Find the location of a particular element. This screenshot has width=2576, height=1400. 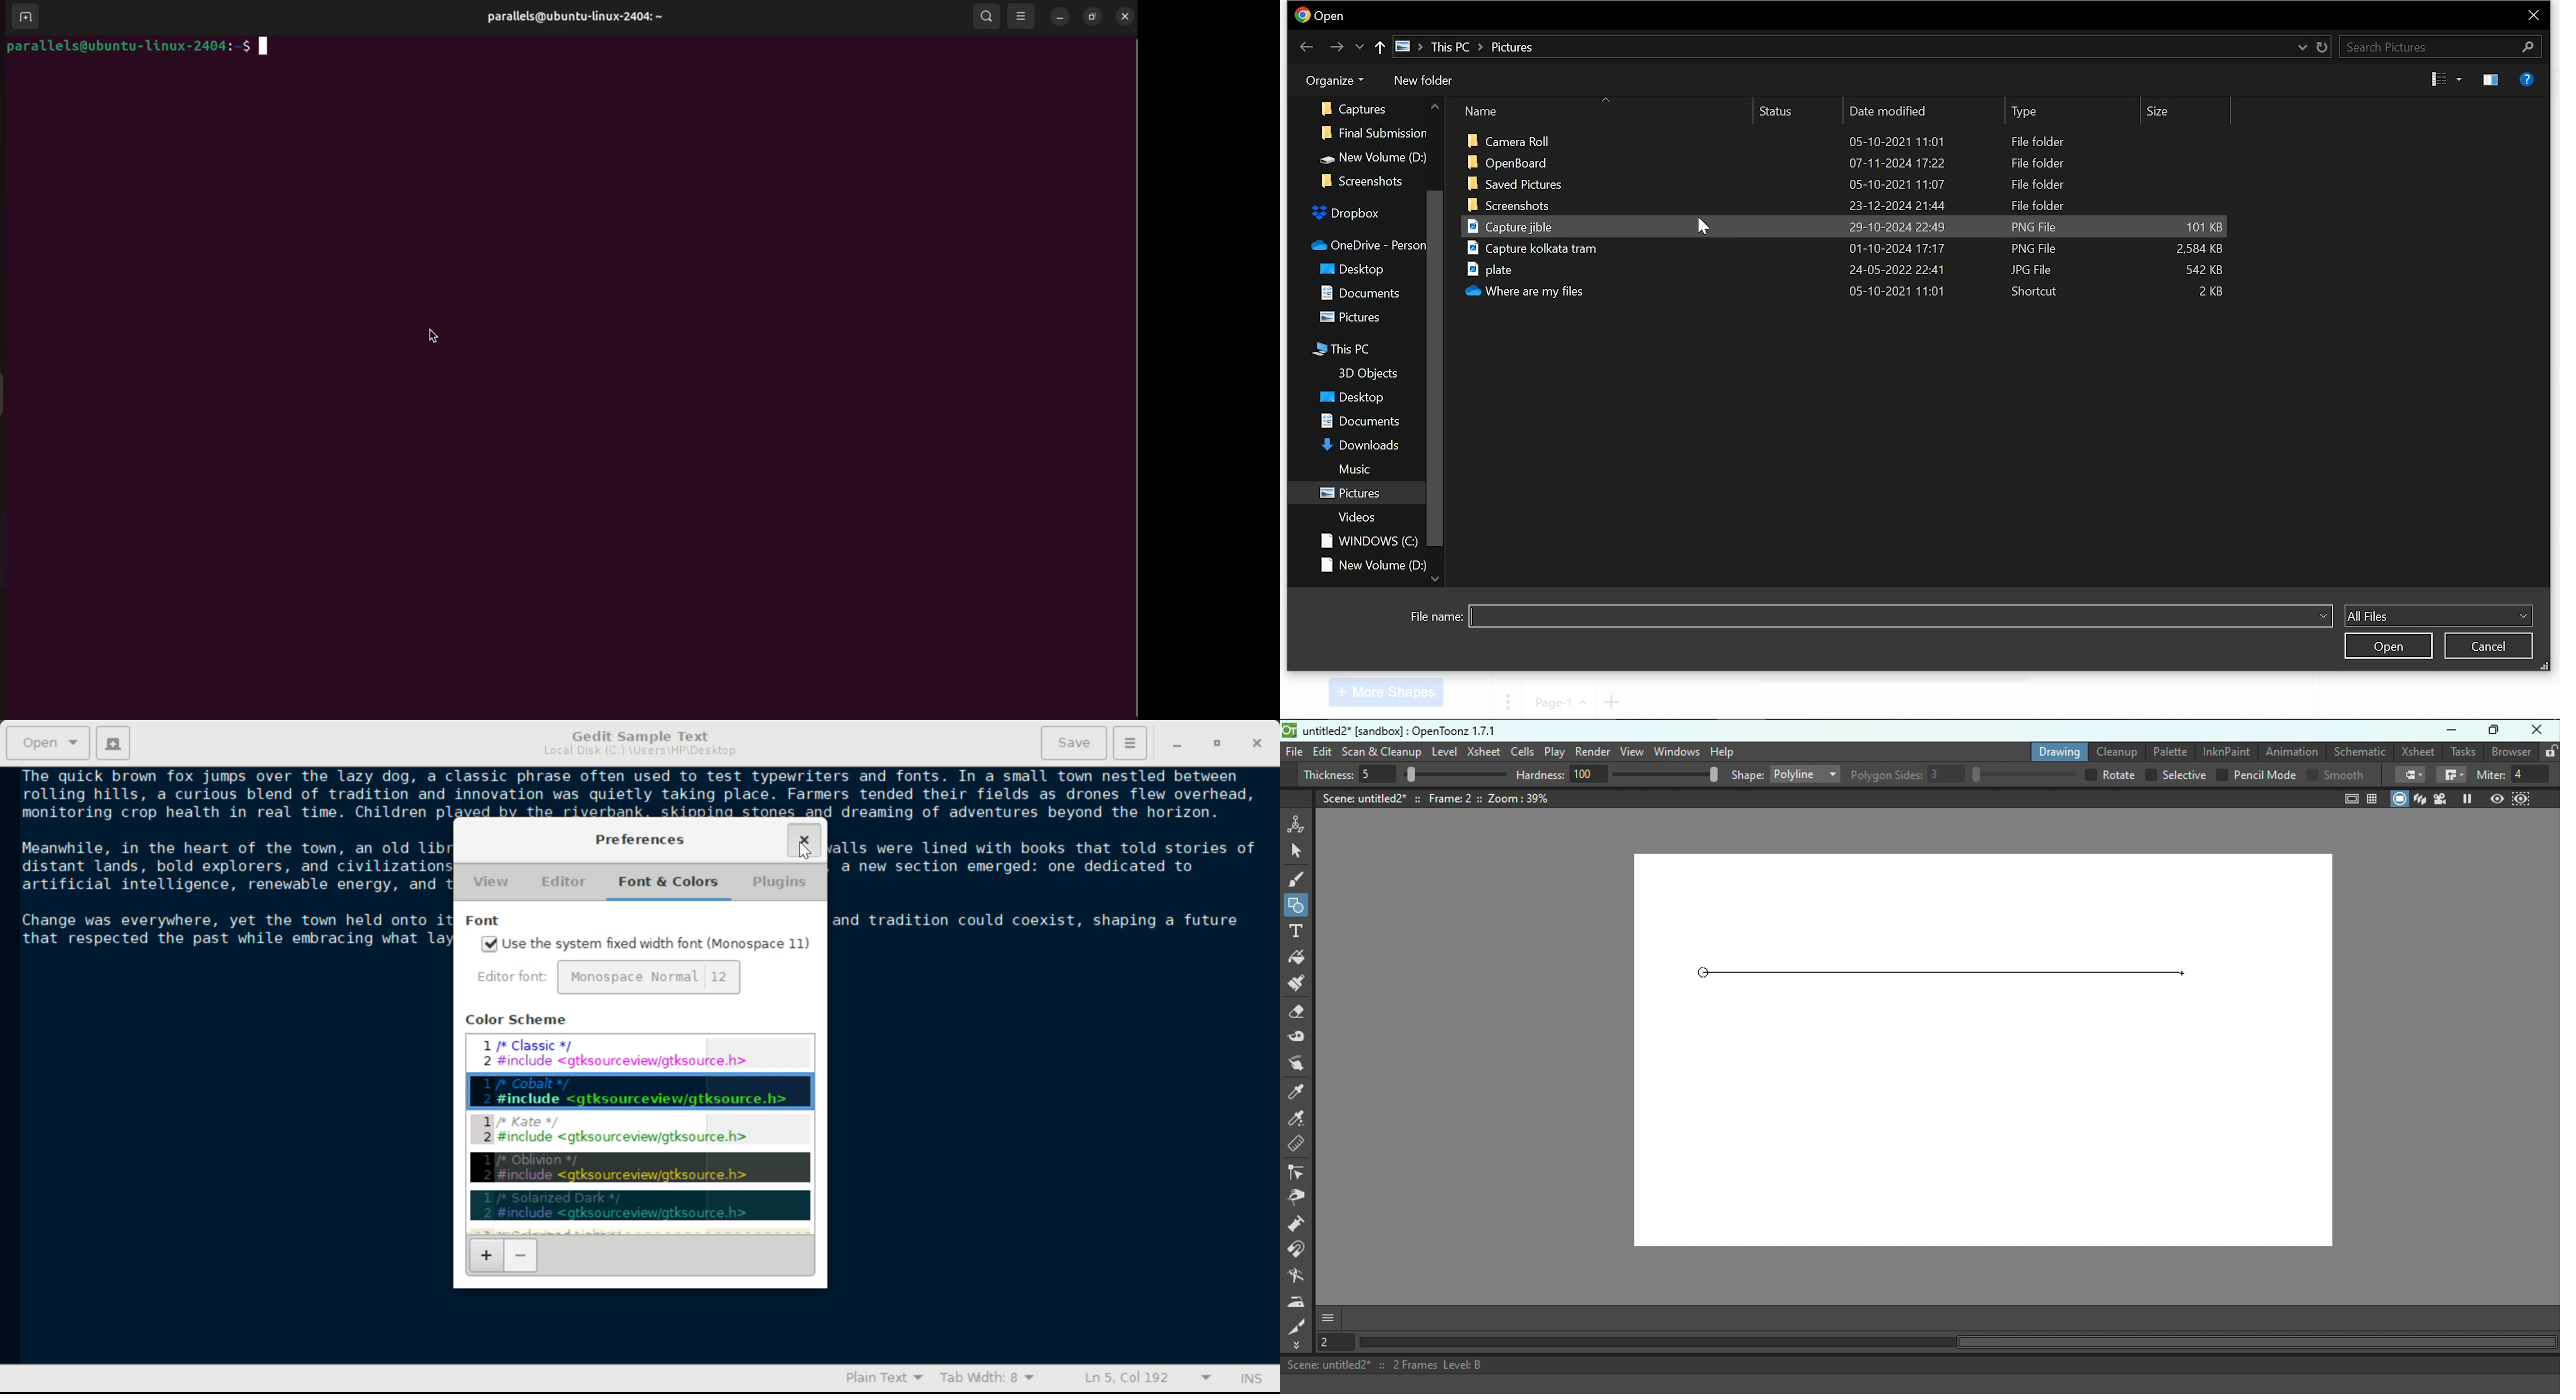

Gedit Sample Text is located at coordinates (637, 734).